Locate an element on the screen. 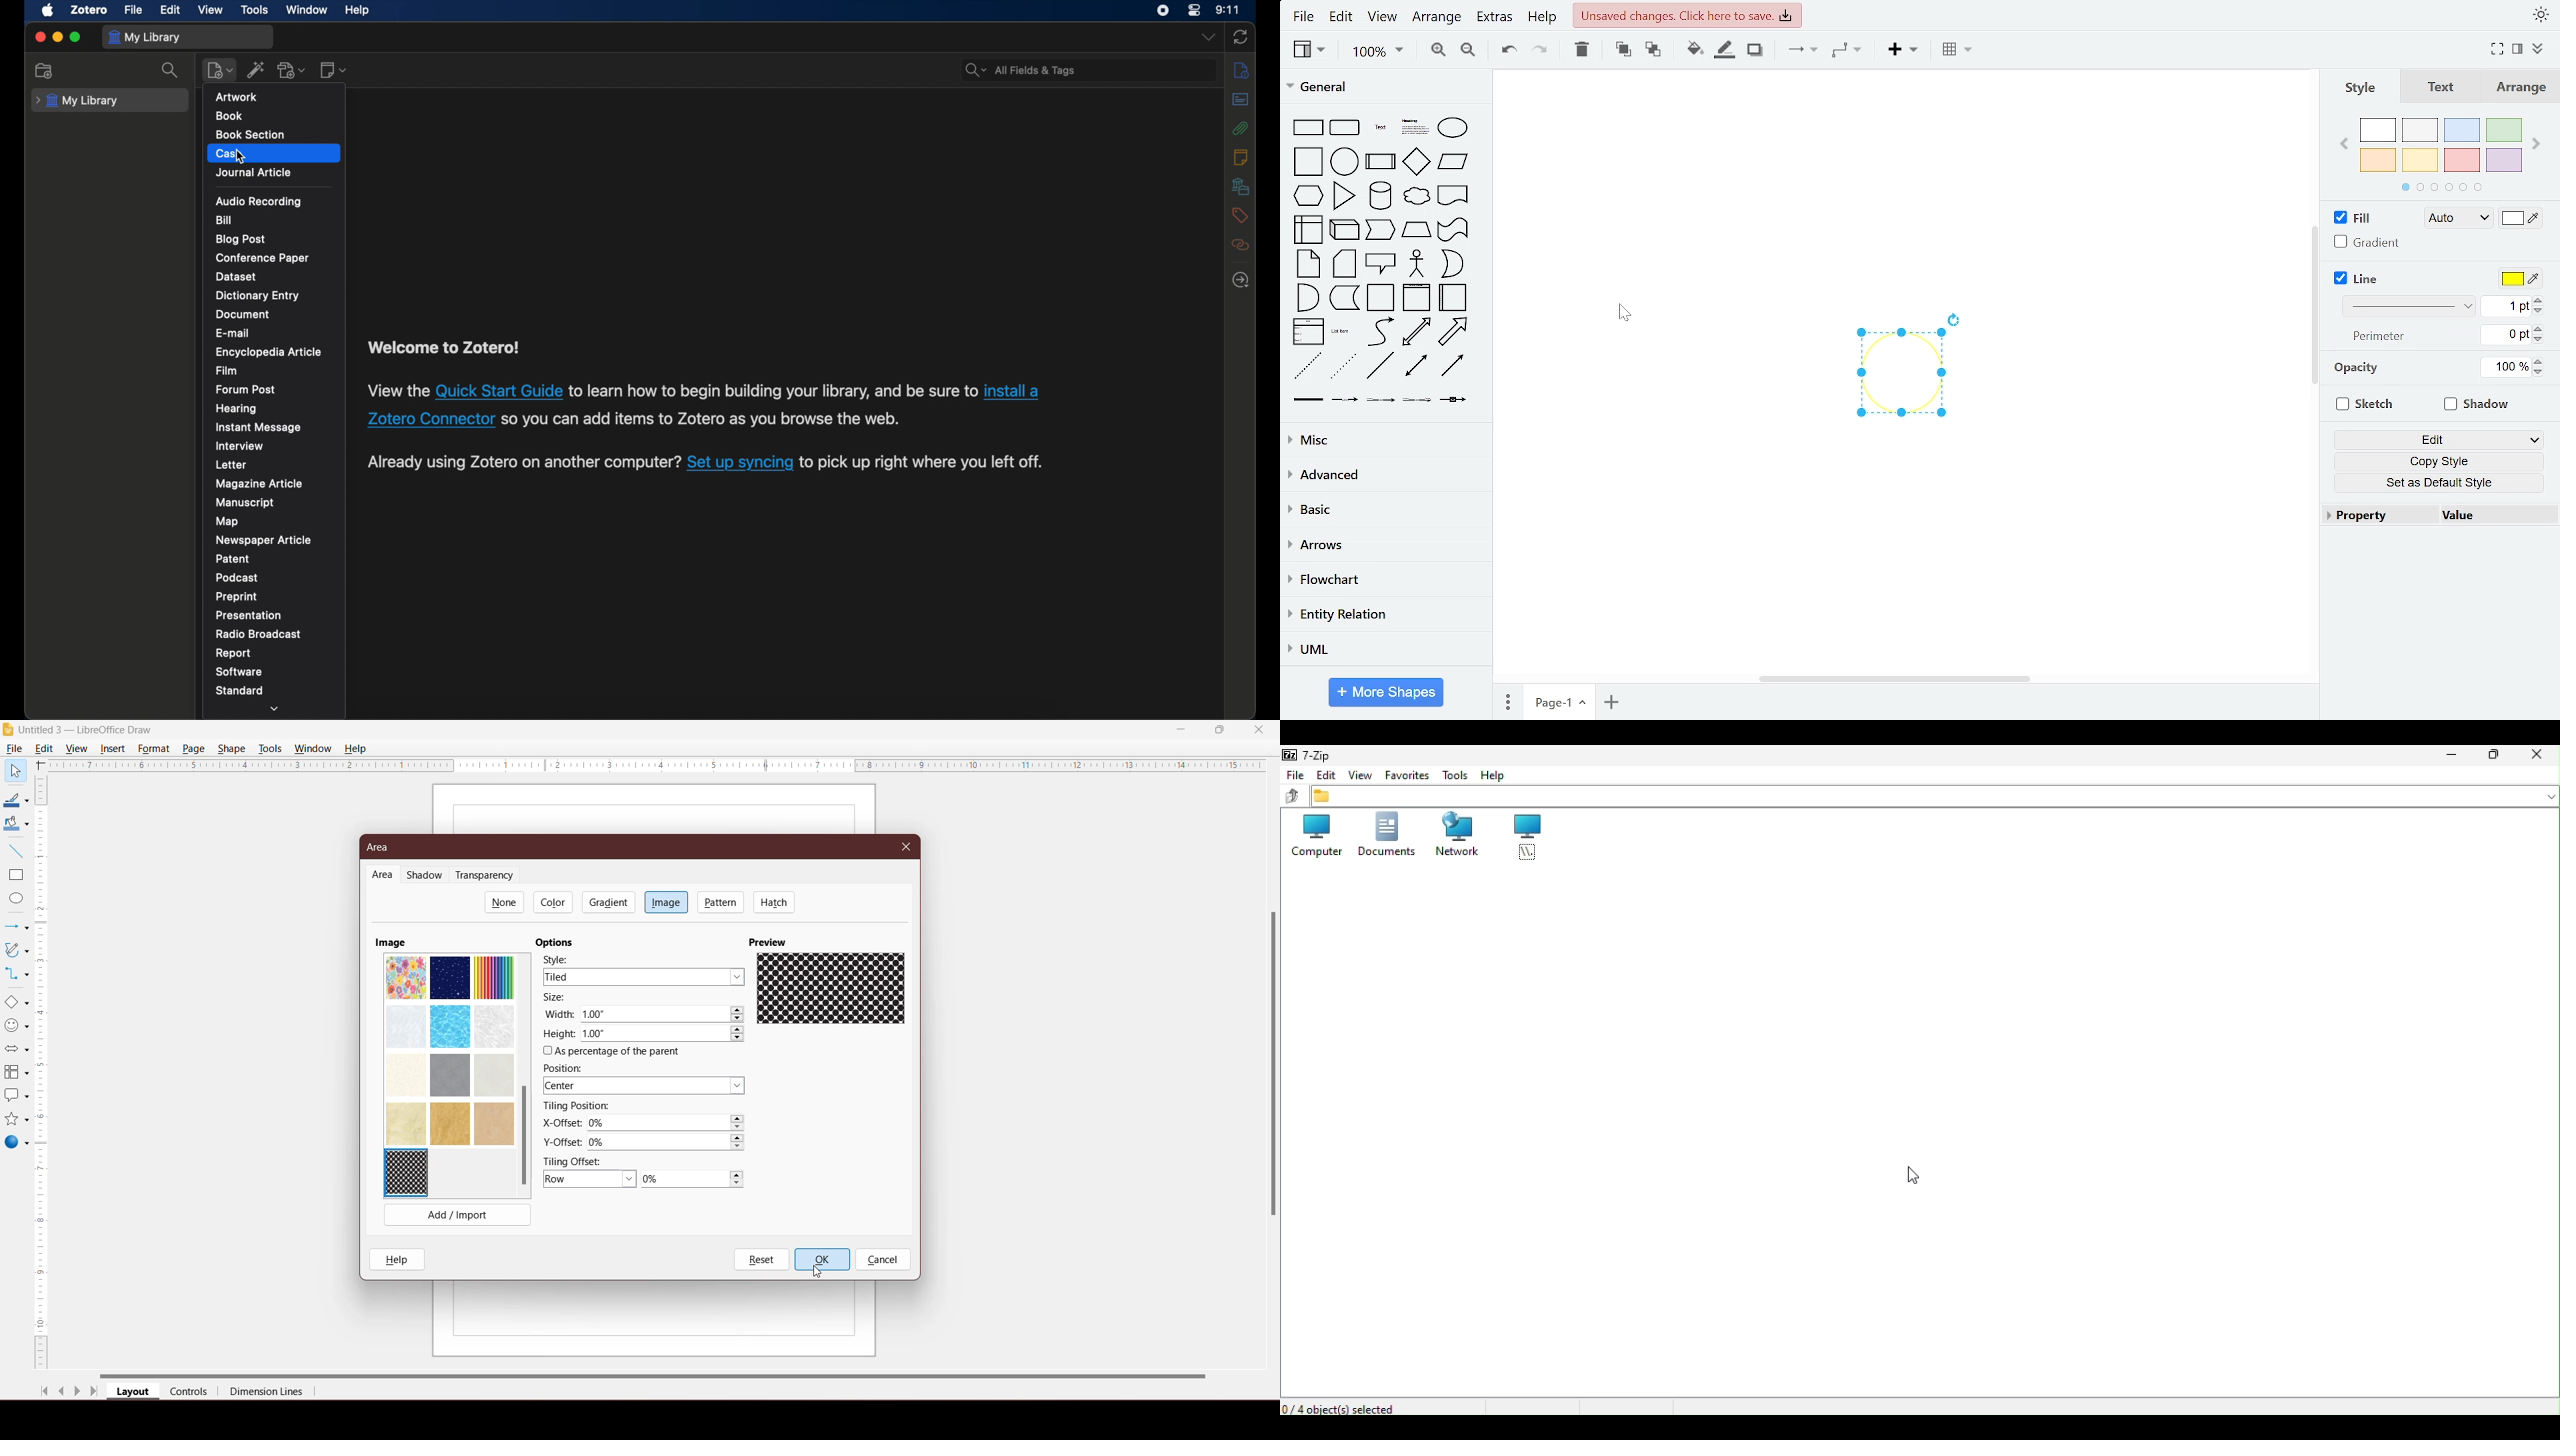 The height and width of the screenshot is (1456, 2576). help is located at coordinates (1503, 777).